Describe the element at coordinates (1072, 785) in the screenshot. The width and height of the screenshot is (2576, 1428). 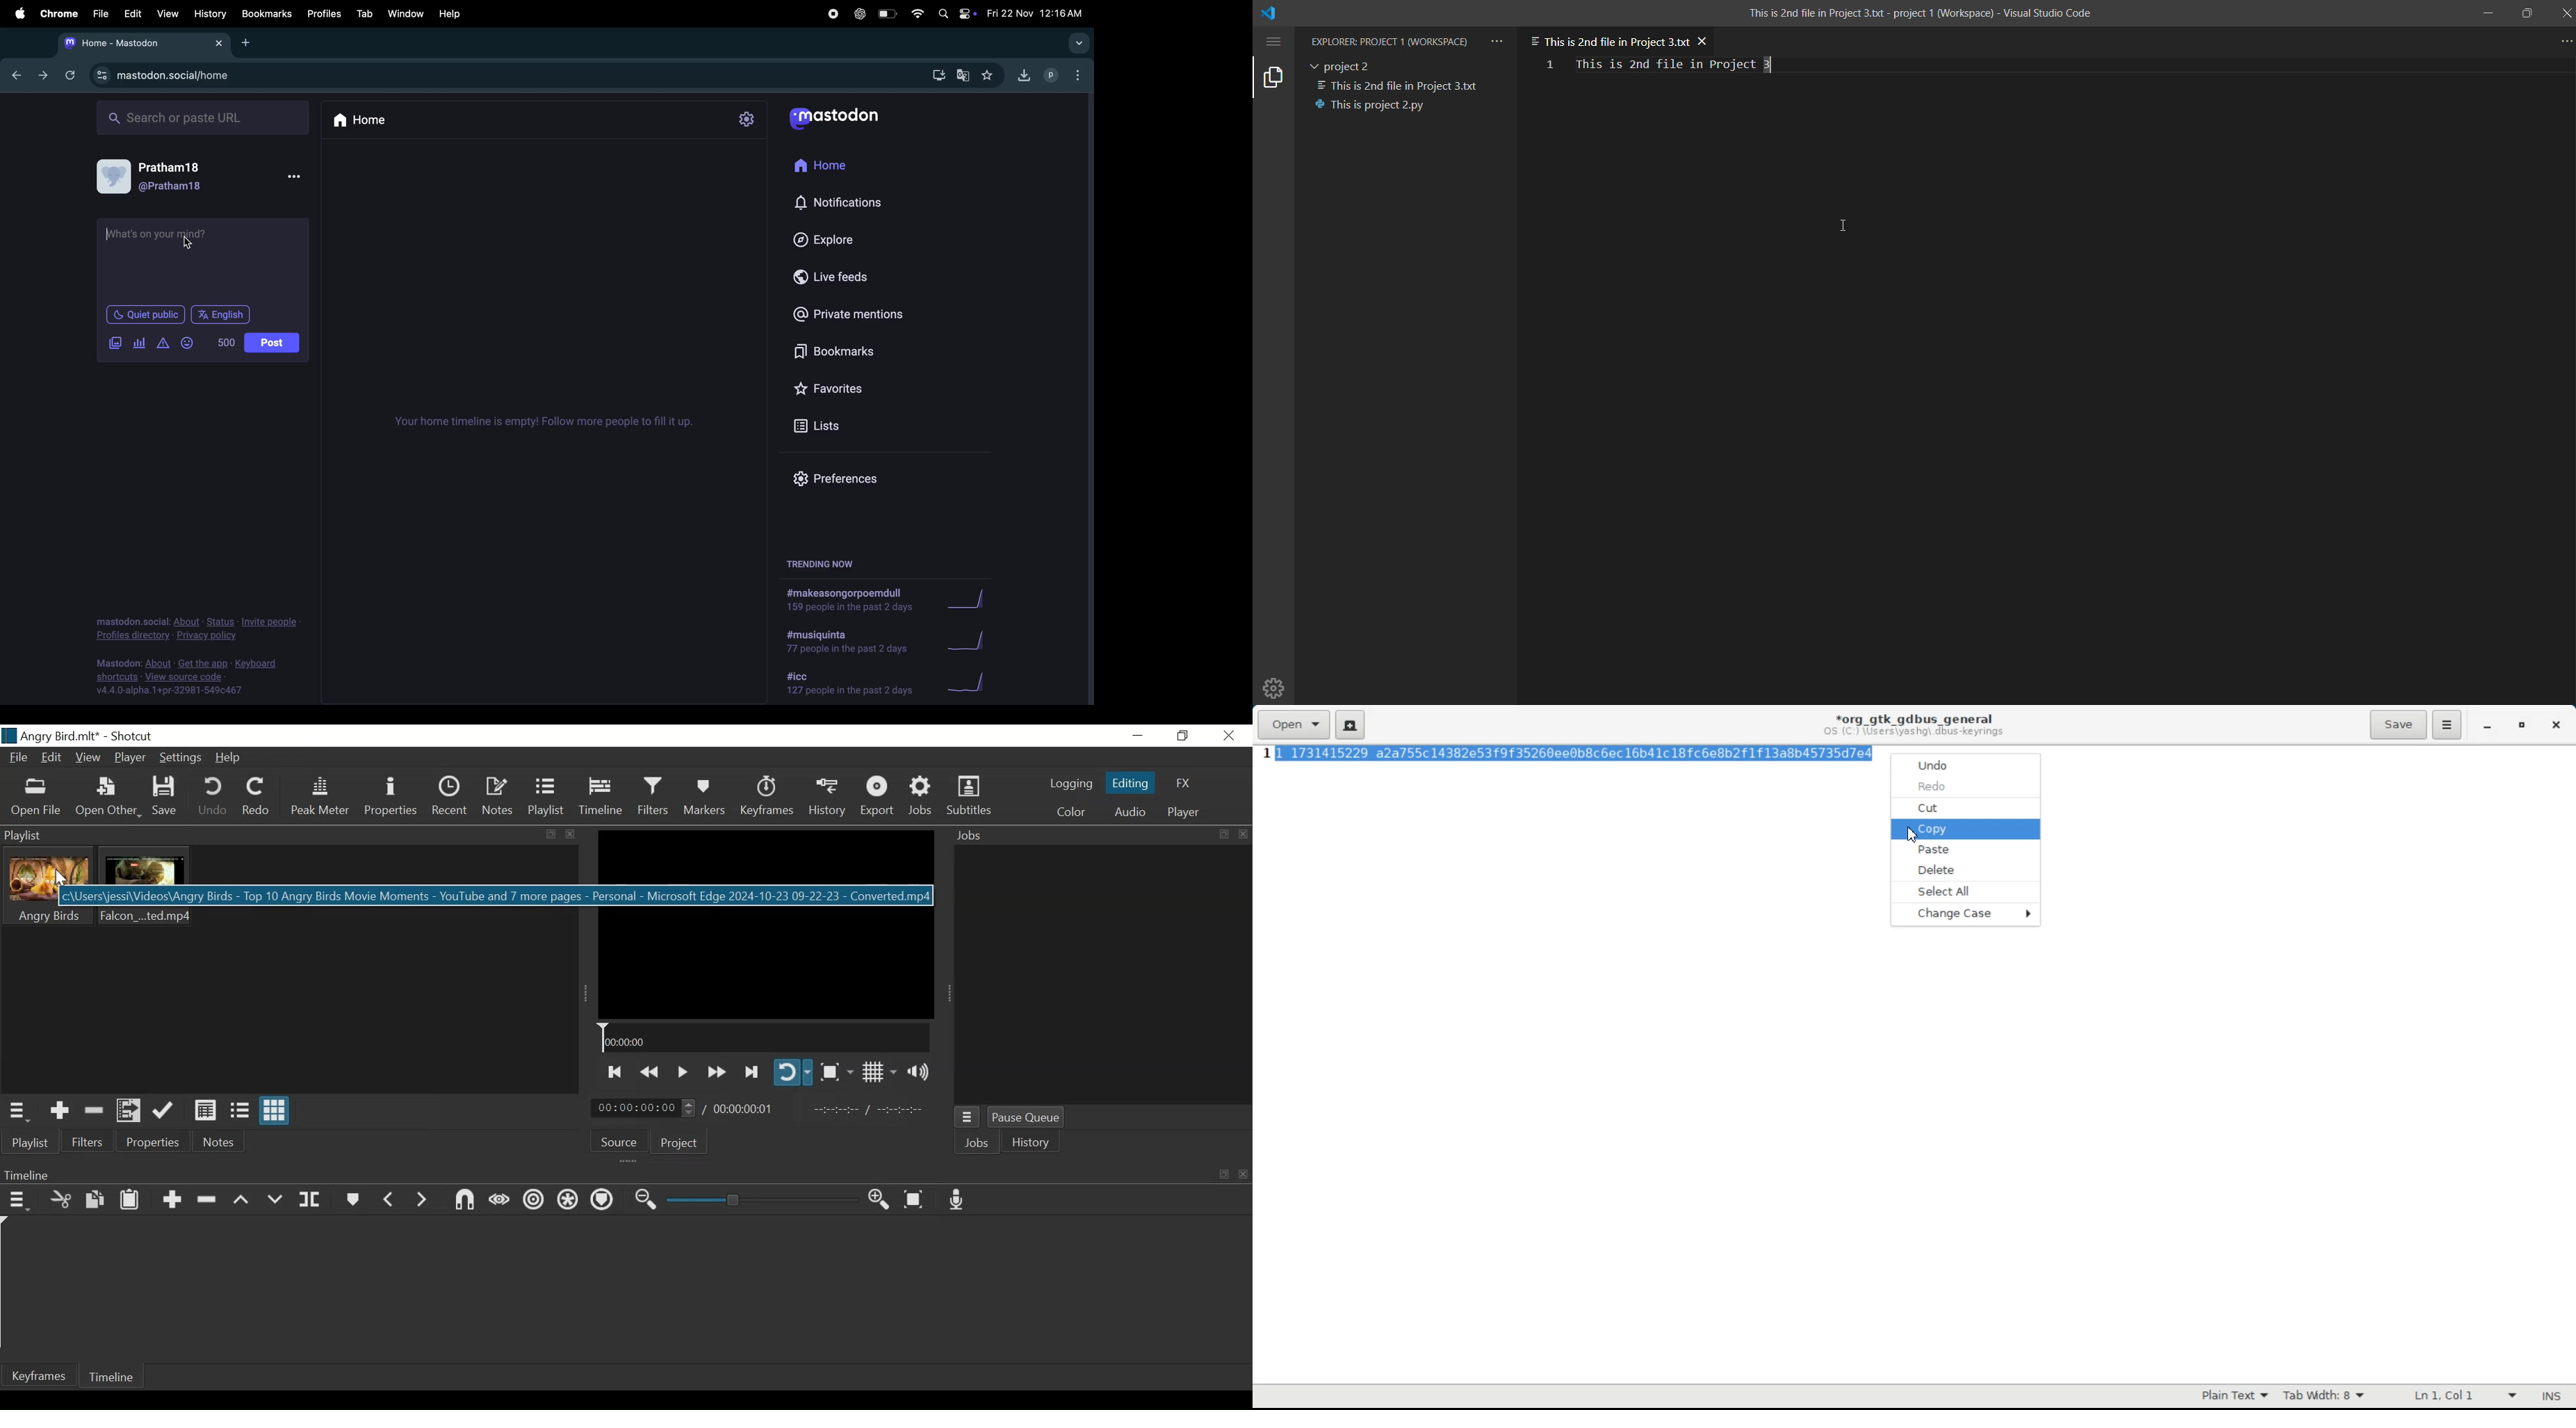
I see `logging` at that location.